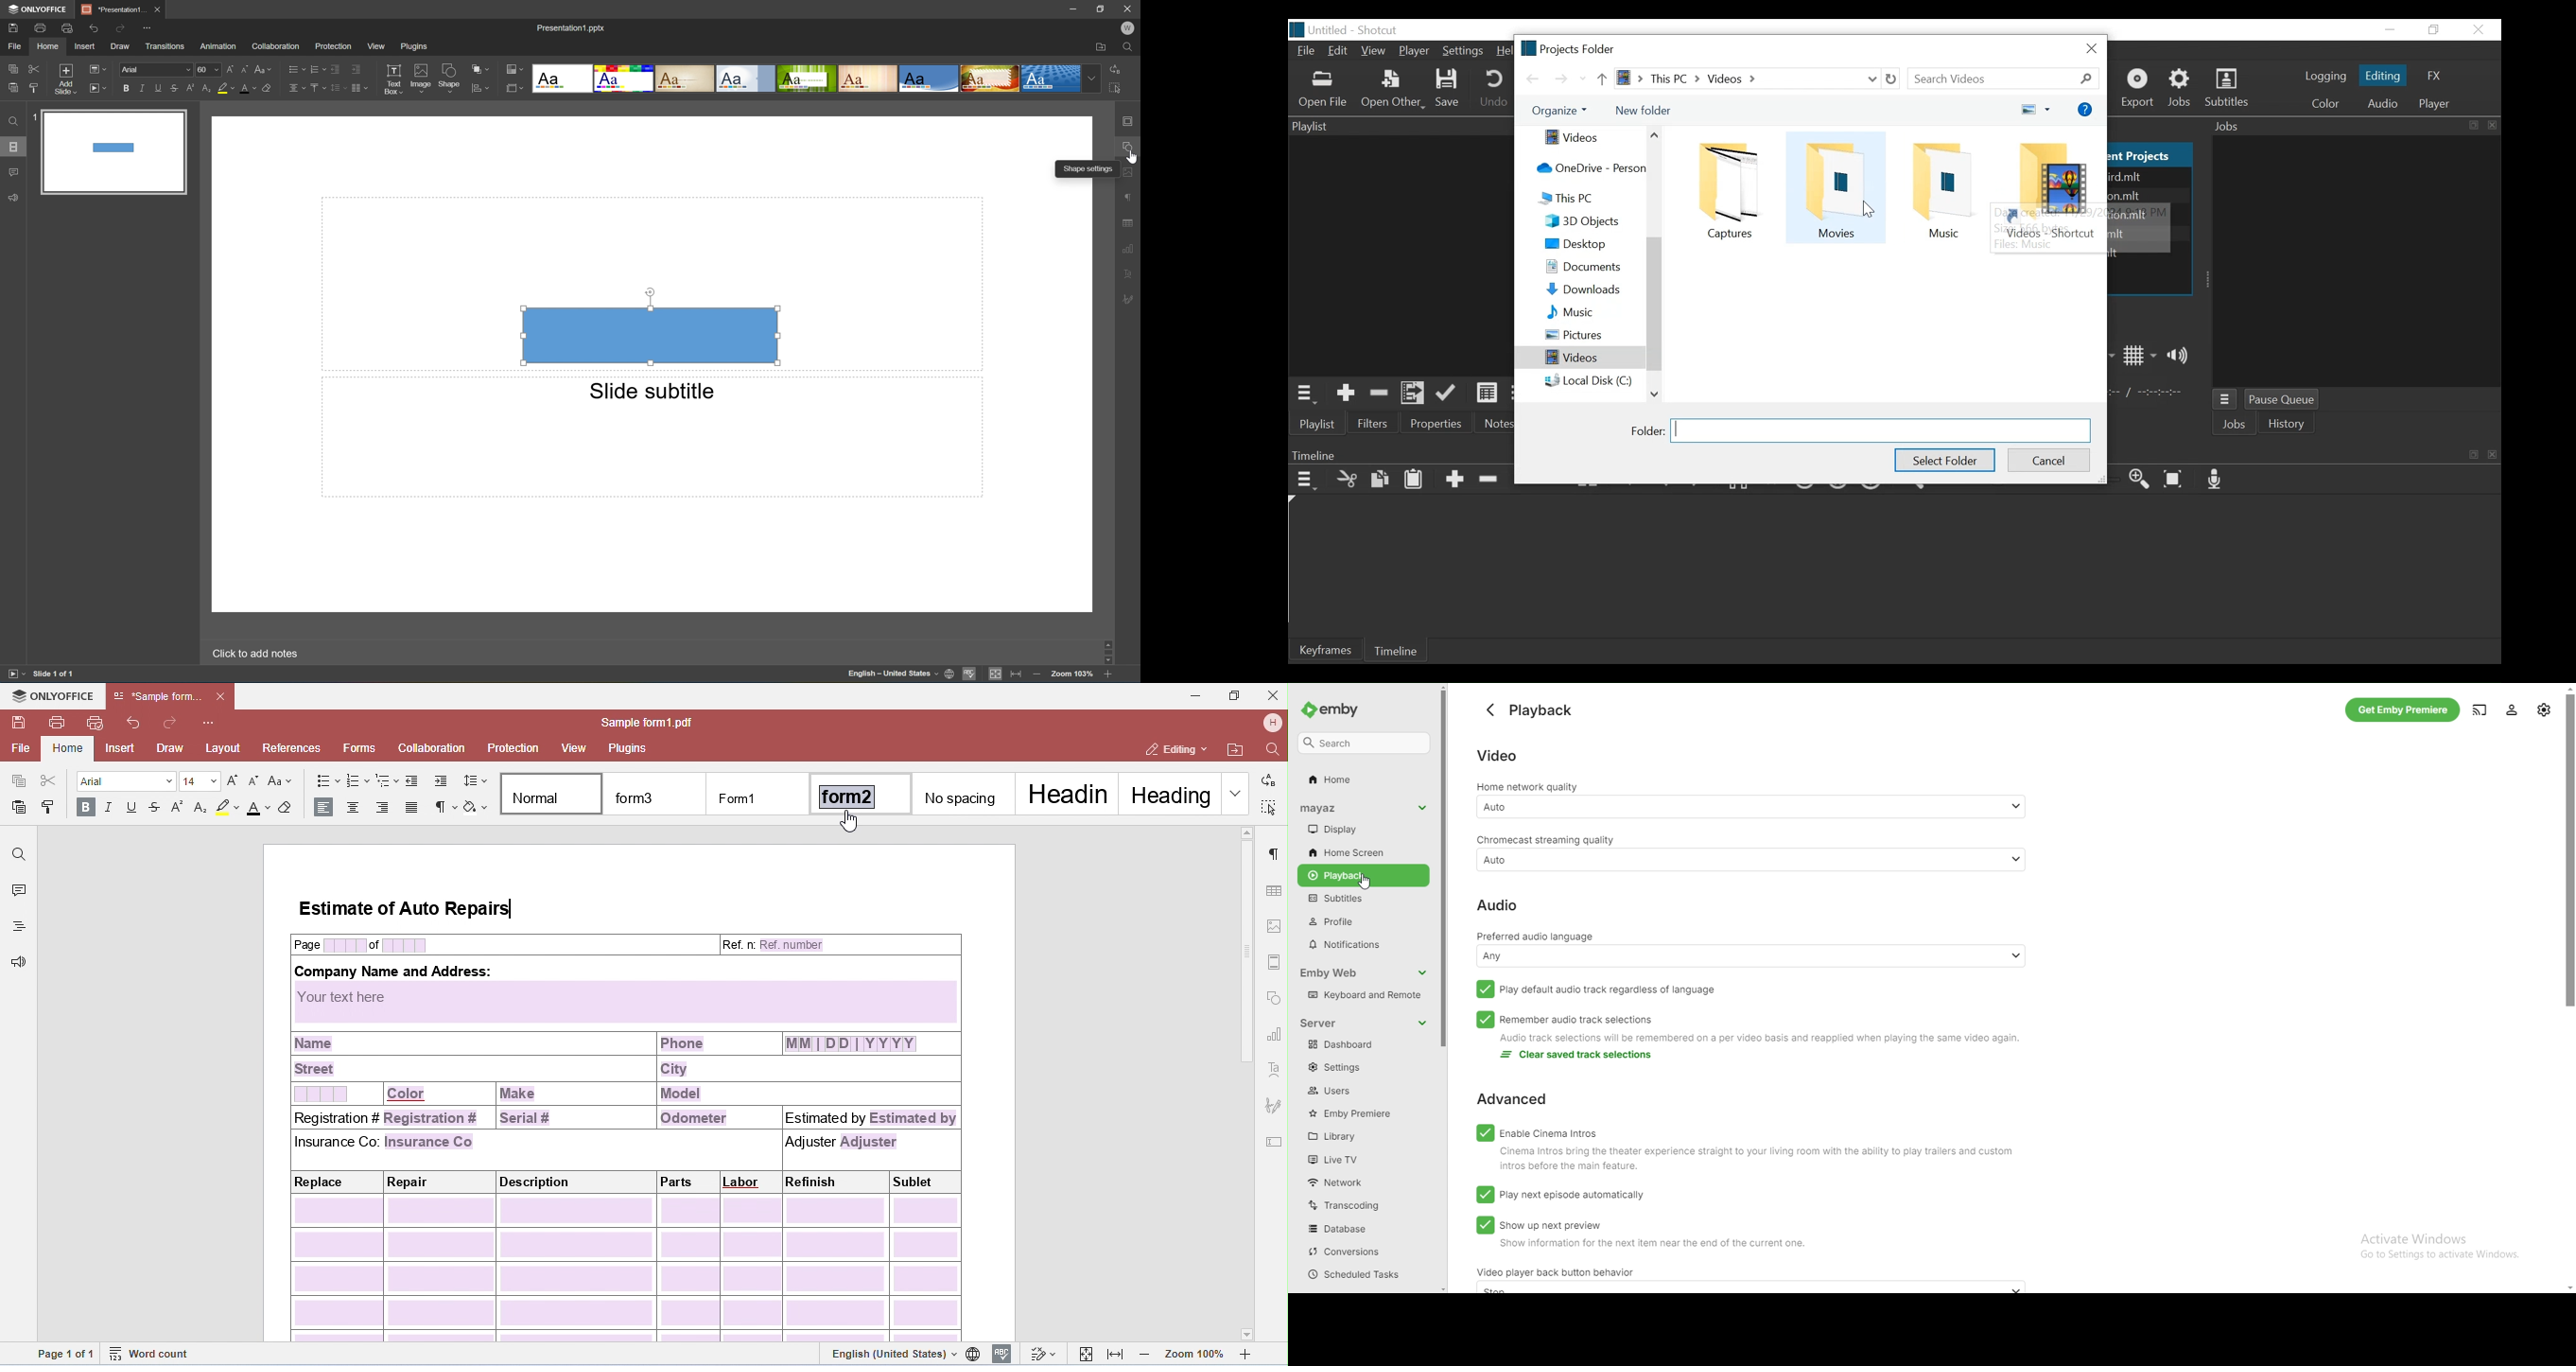 Image resolution: width=2576 pixels, height=1372 pixels. What do you see at coordinates (2311, 453) in the screenshot?
I see `Timeline Panel` at bounding box center [2311, 453].